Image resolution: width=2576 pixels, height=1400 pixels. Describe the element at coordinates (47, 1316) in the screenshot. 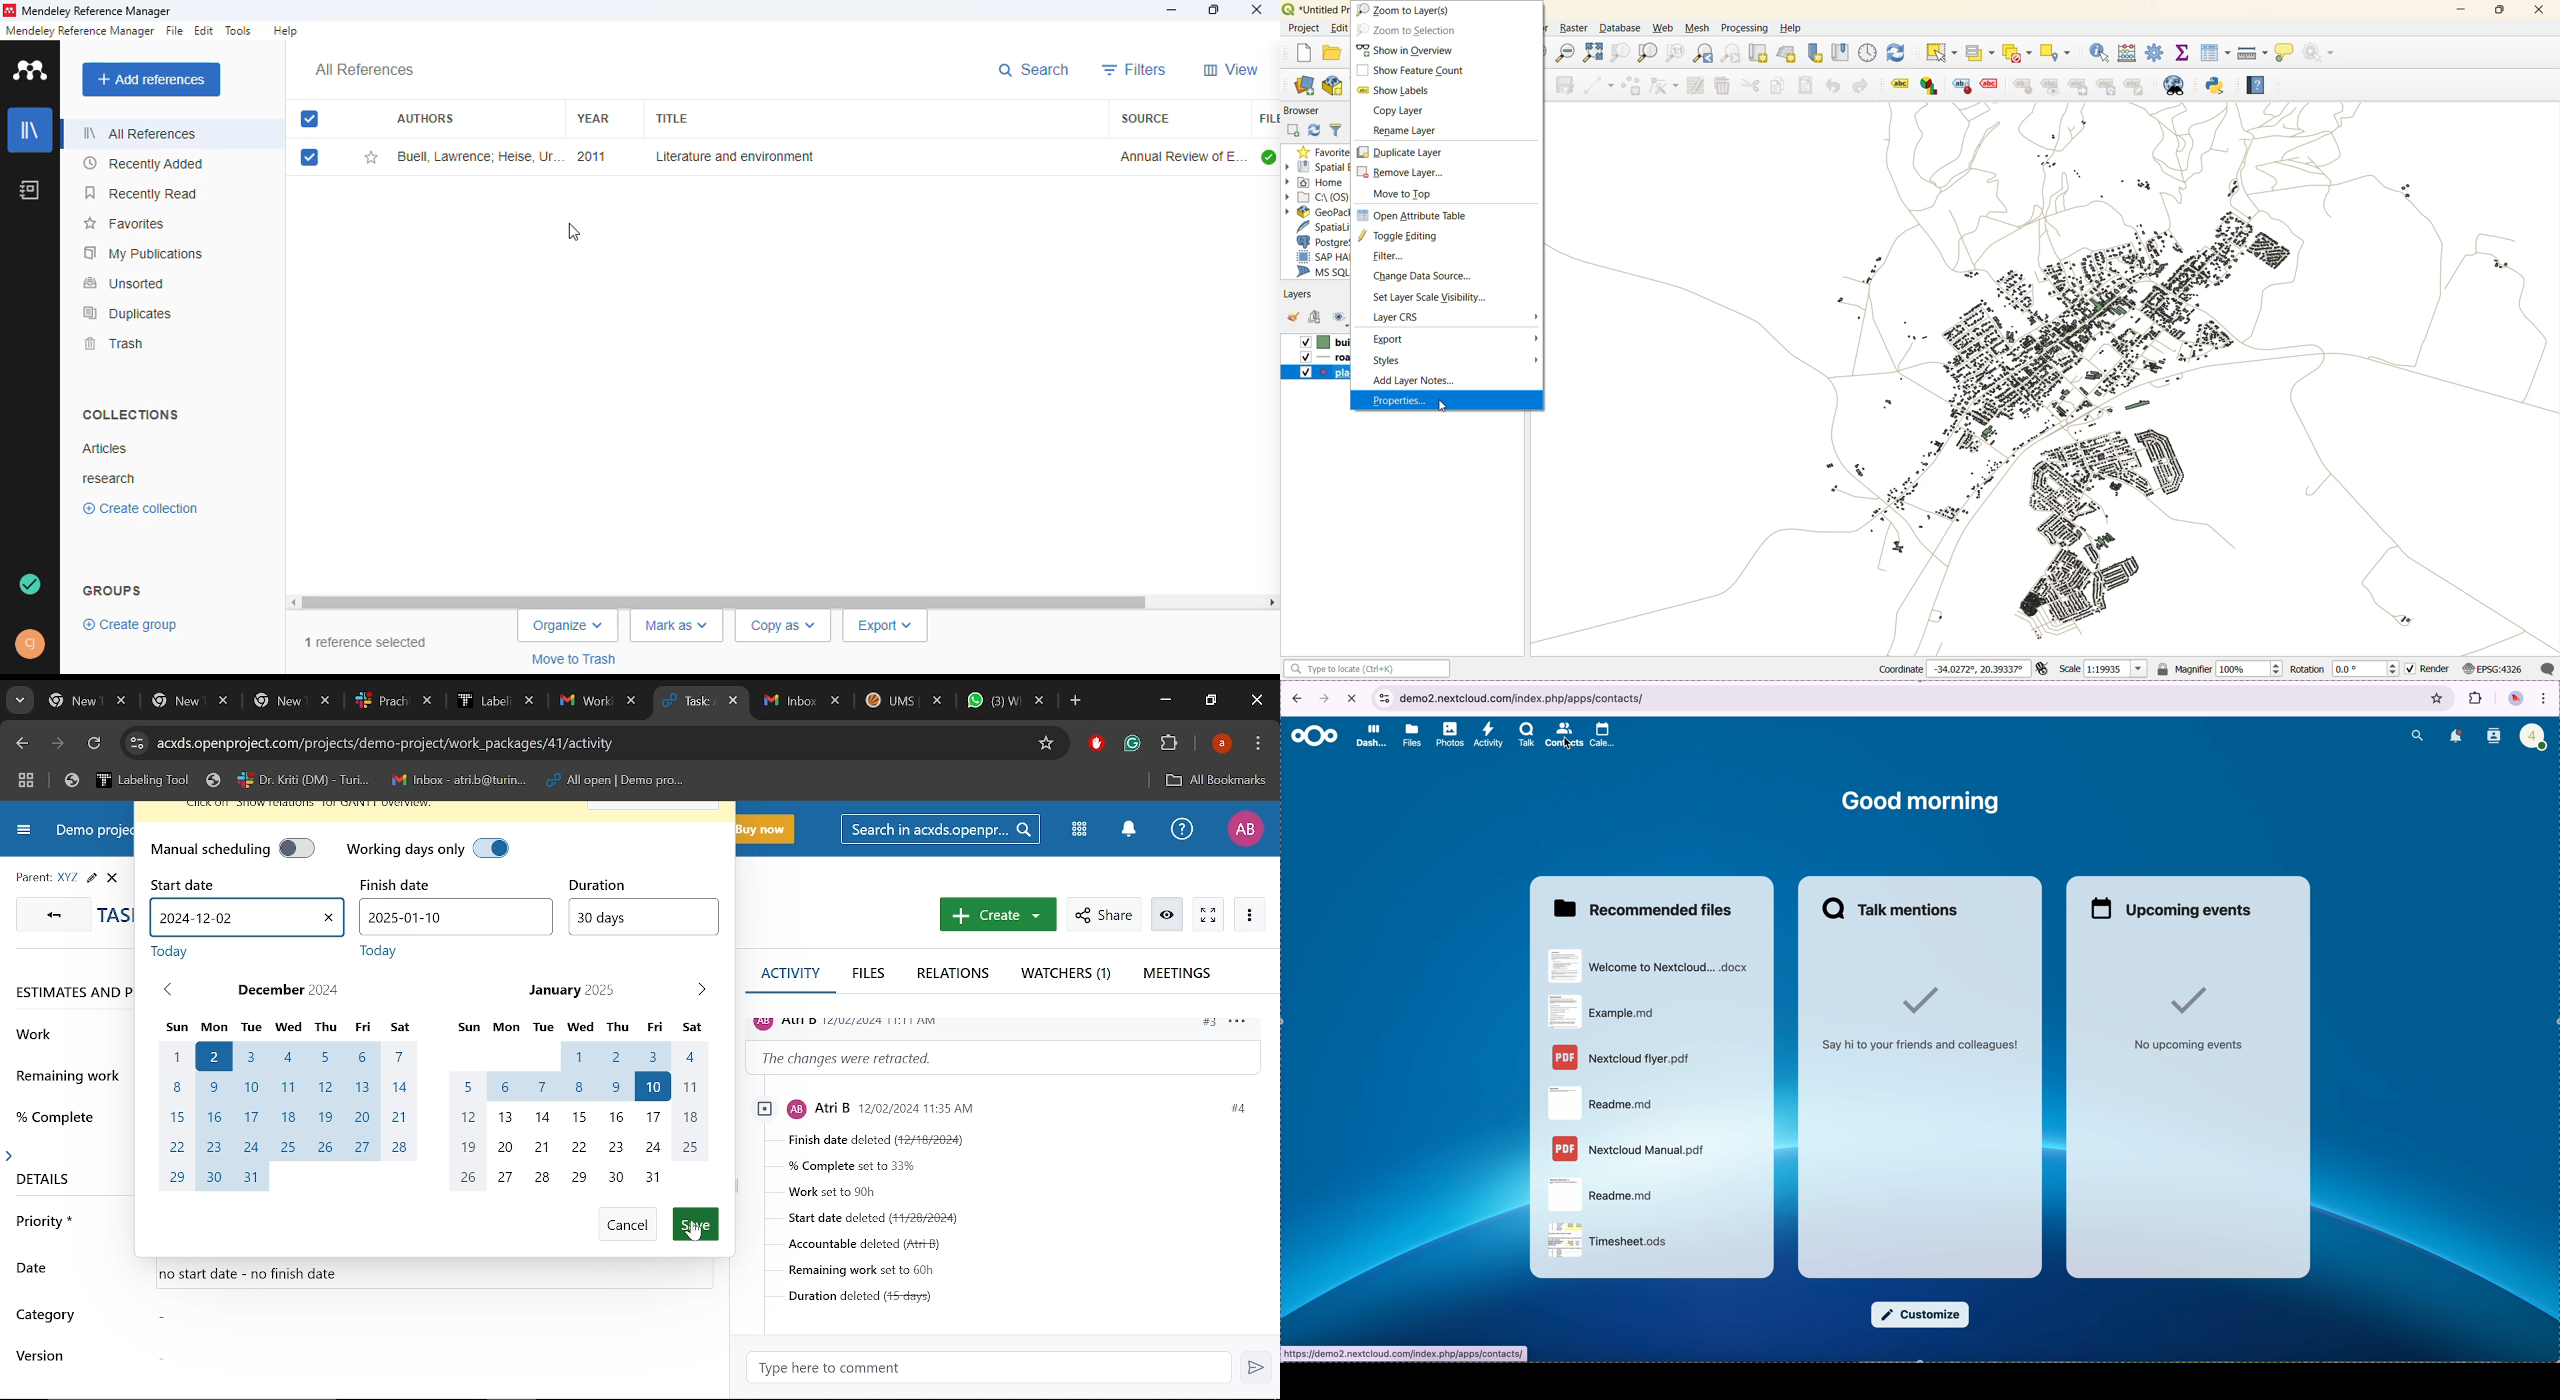

I see `category` at that location.